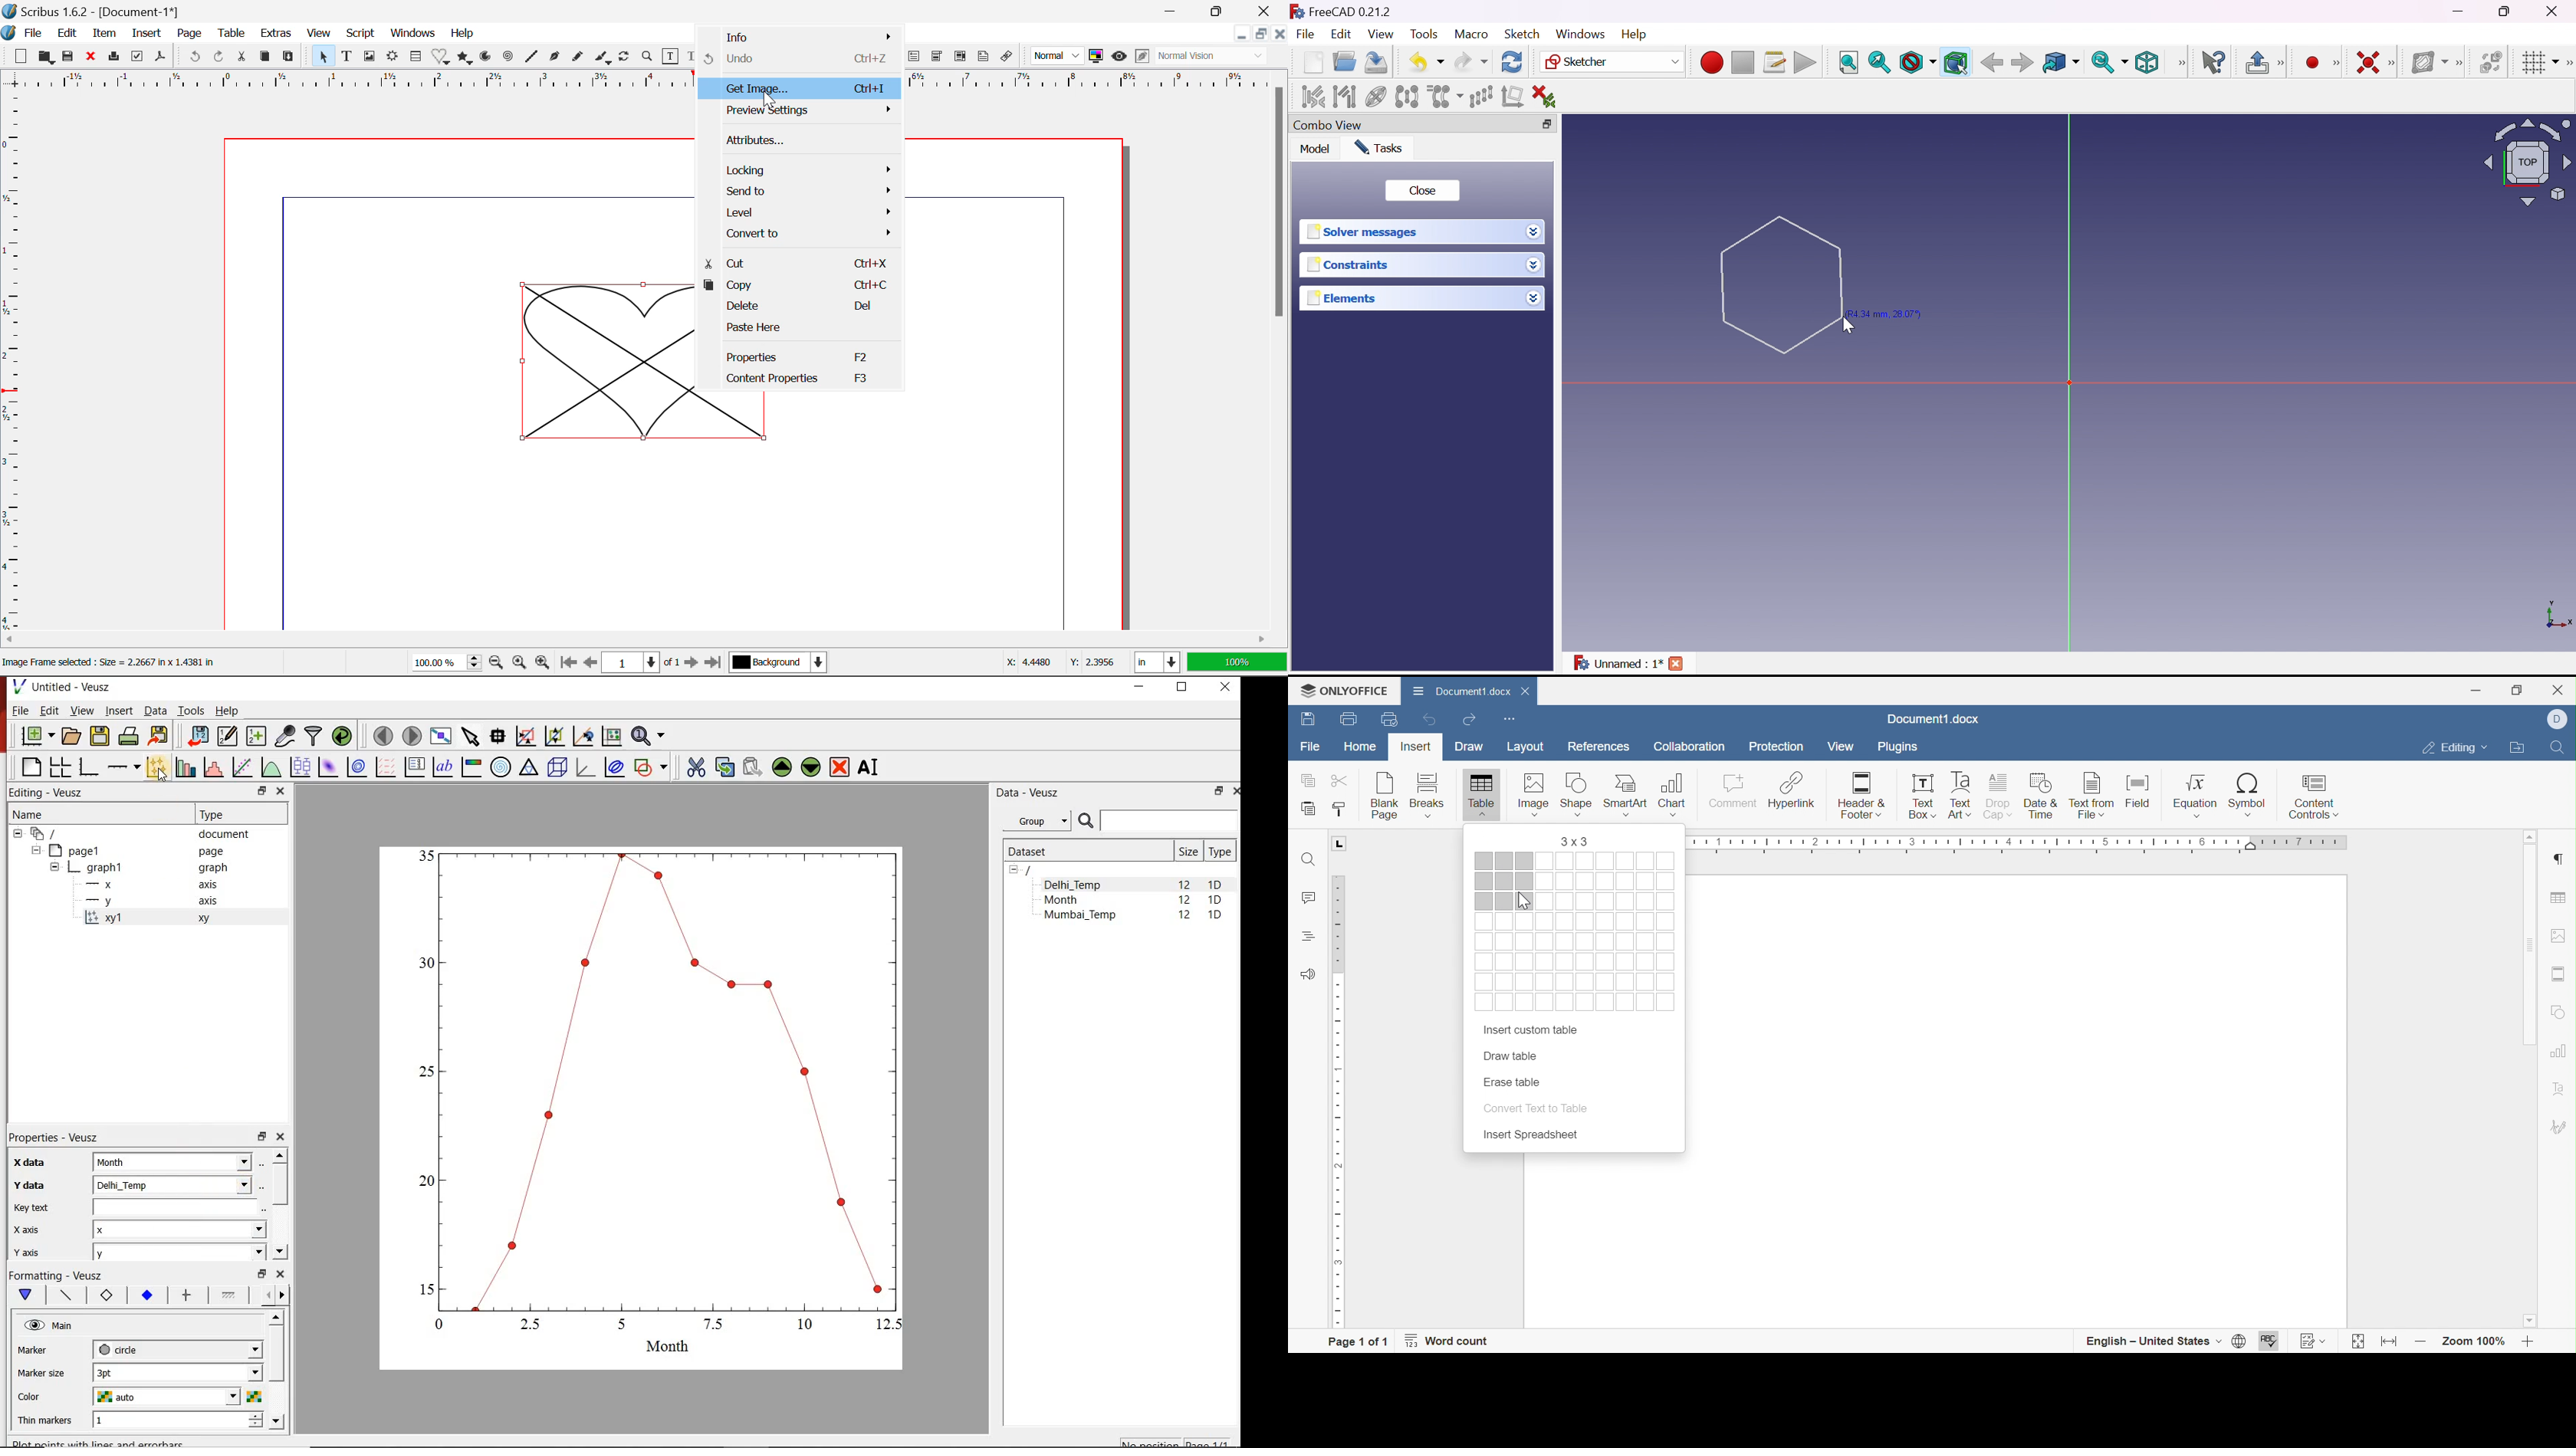 This screenshot has width=2576, height=1456. What do you see at coordinates (1359, 1342) in the screenshot?
I see `Page 1 of 1` at bounding box center [1359, 1342].